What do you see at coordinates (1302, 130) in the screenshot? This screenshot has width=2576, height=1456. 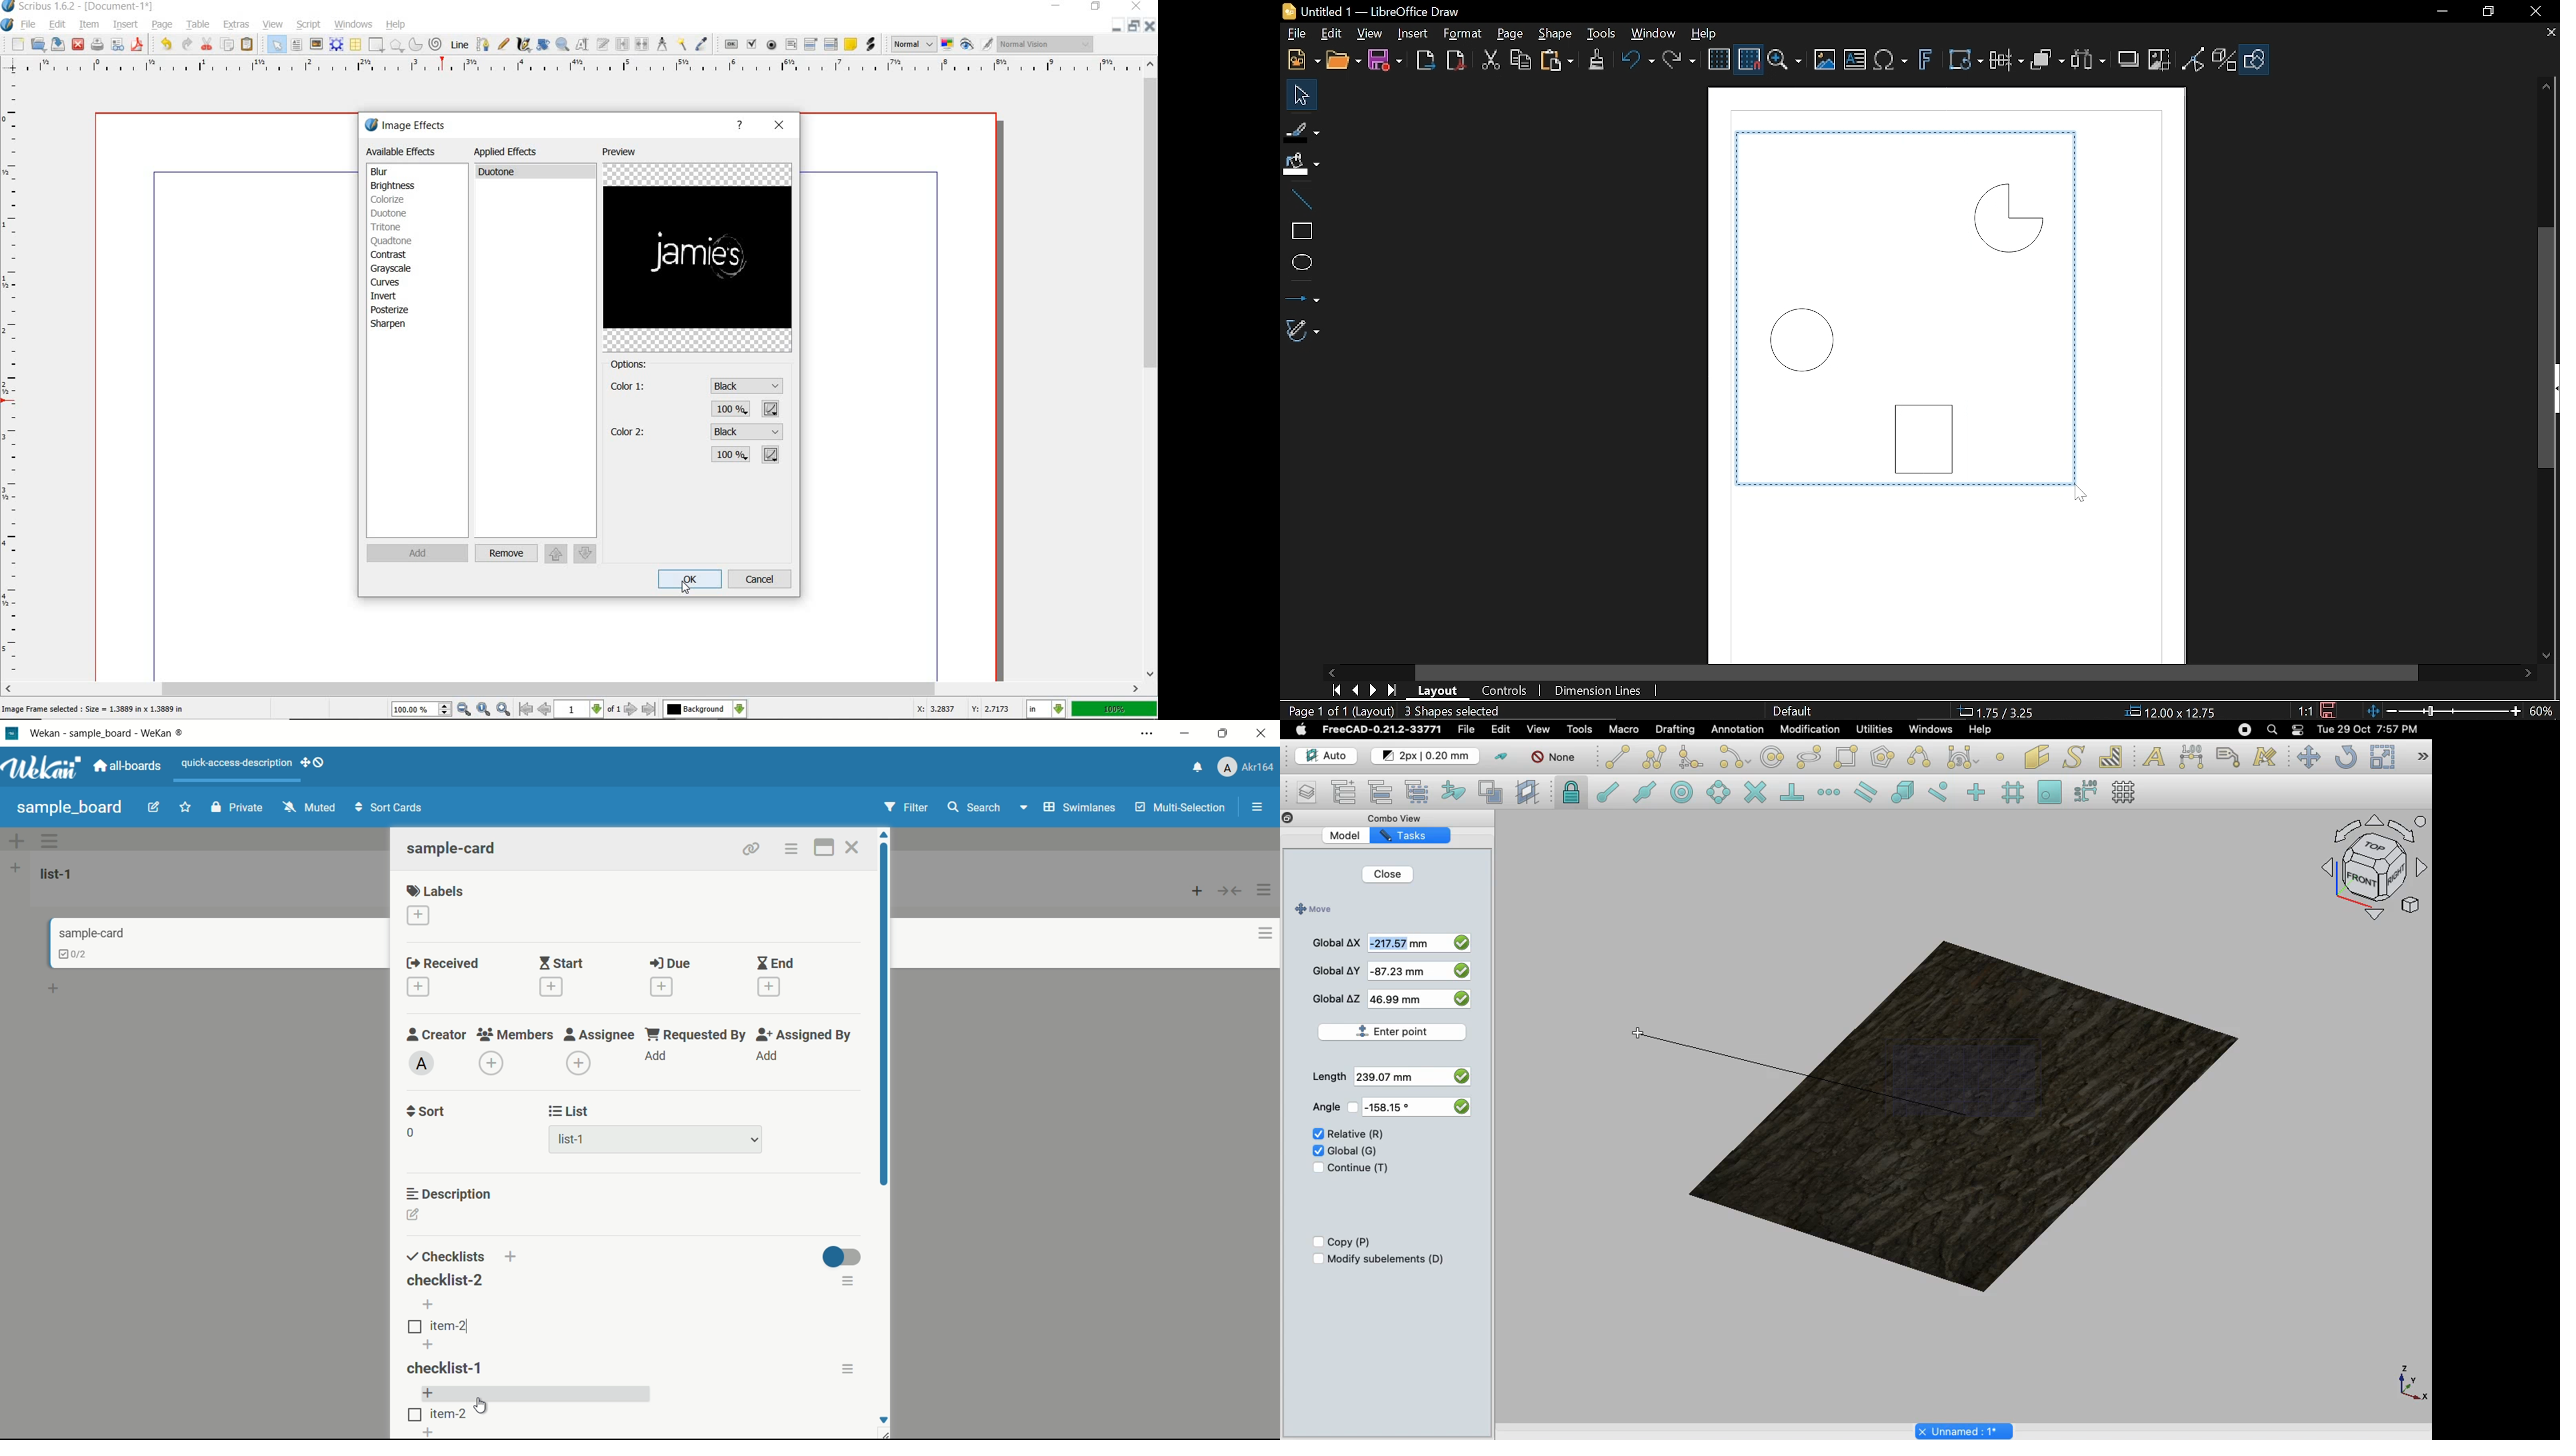 I see `Fill line` at bounding box center [1302, 130].